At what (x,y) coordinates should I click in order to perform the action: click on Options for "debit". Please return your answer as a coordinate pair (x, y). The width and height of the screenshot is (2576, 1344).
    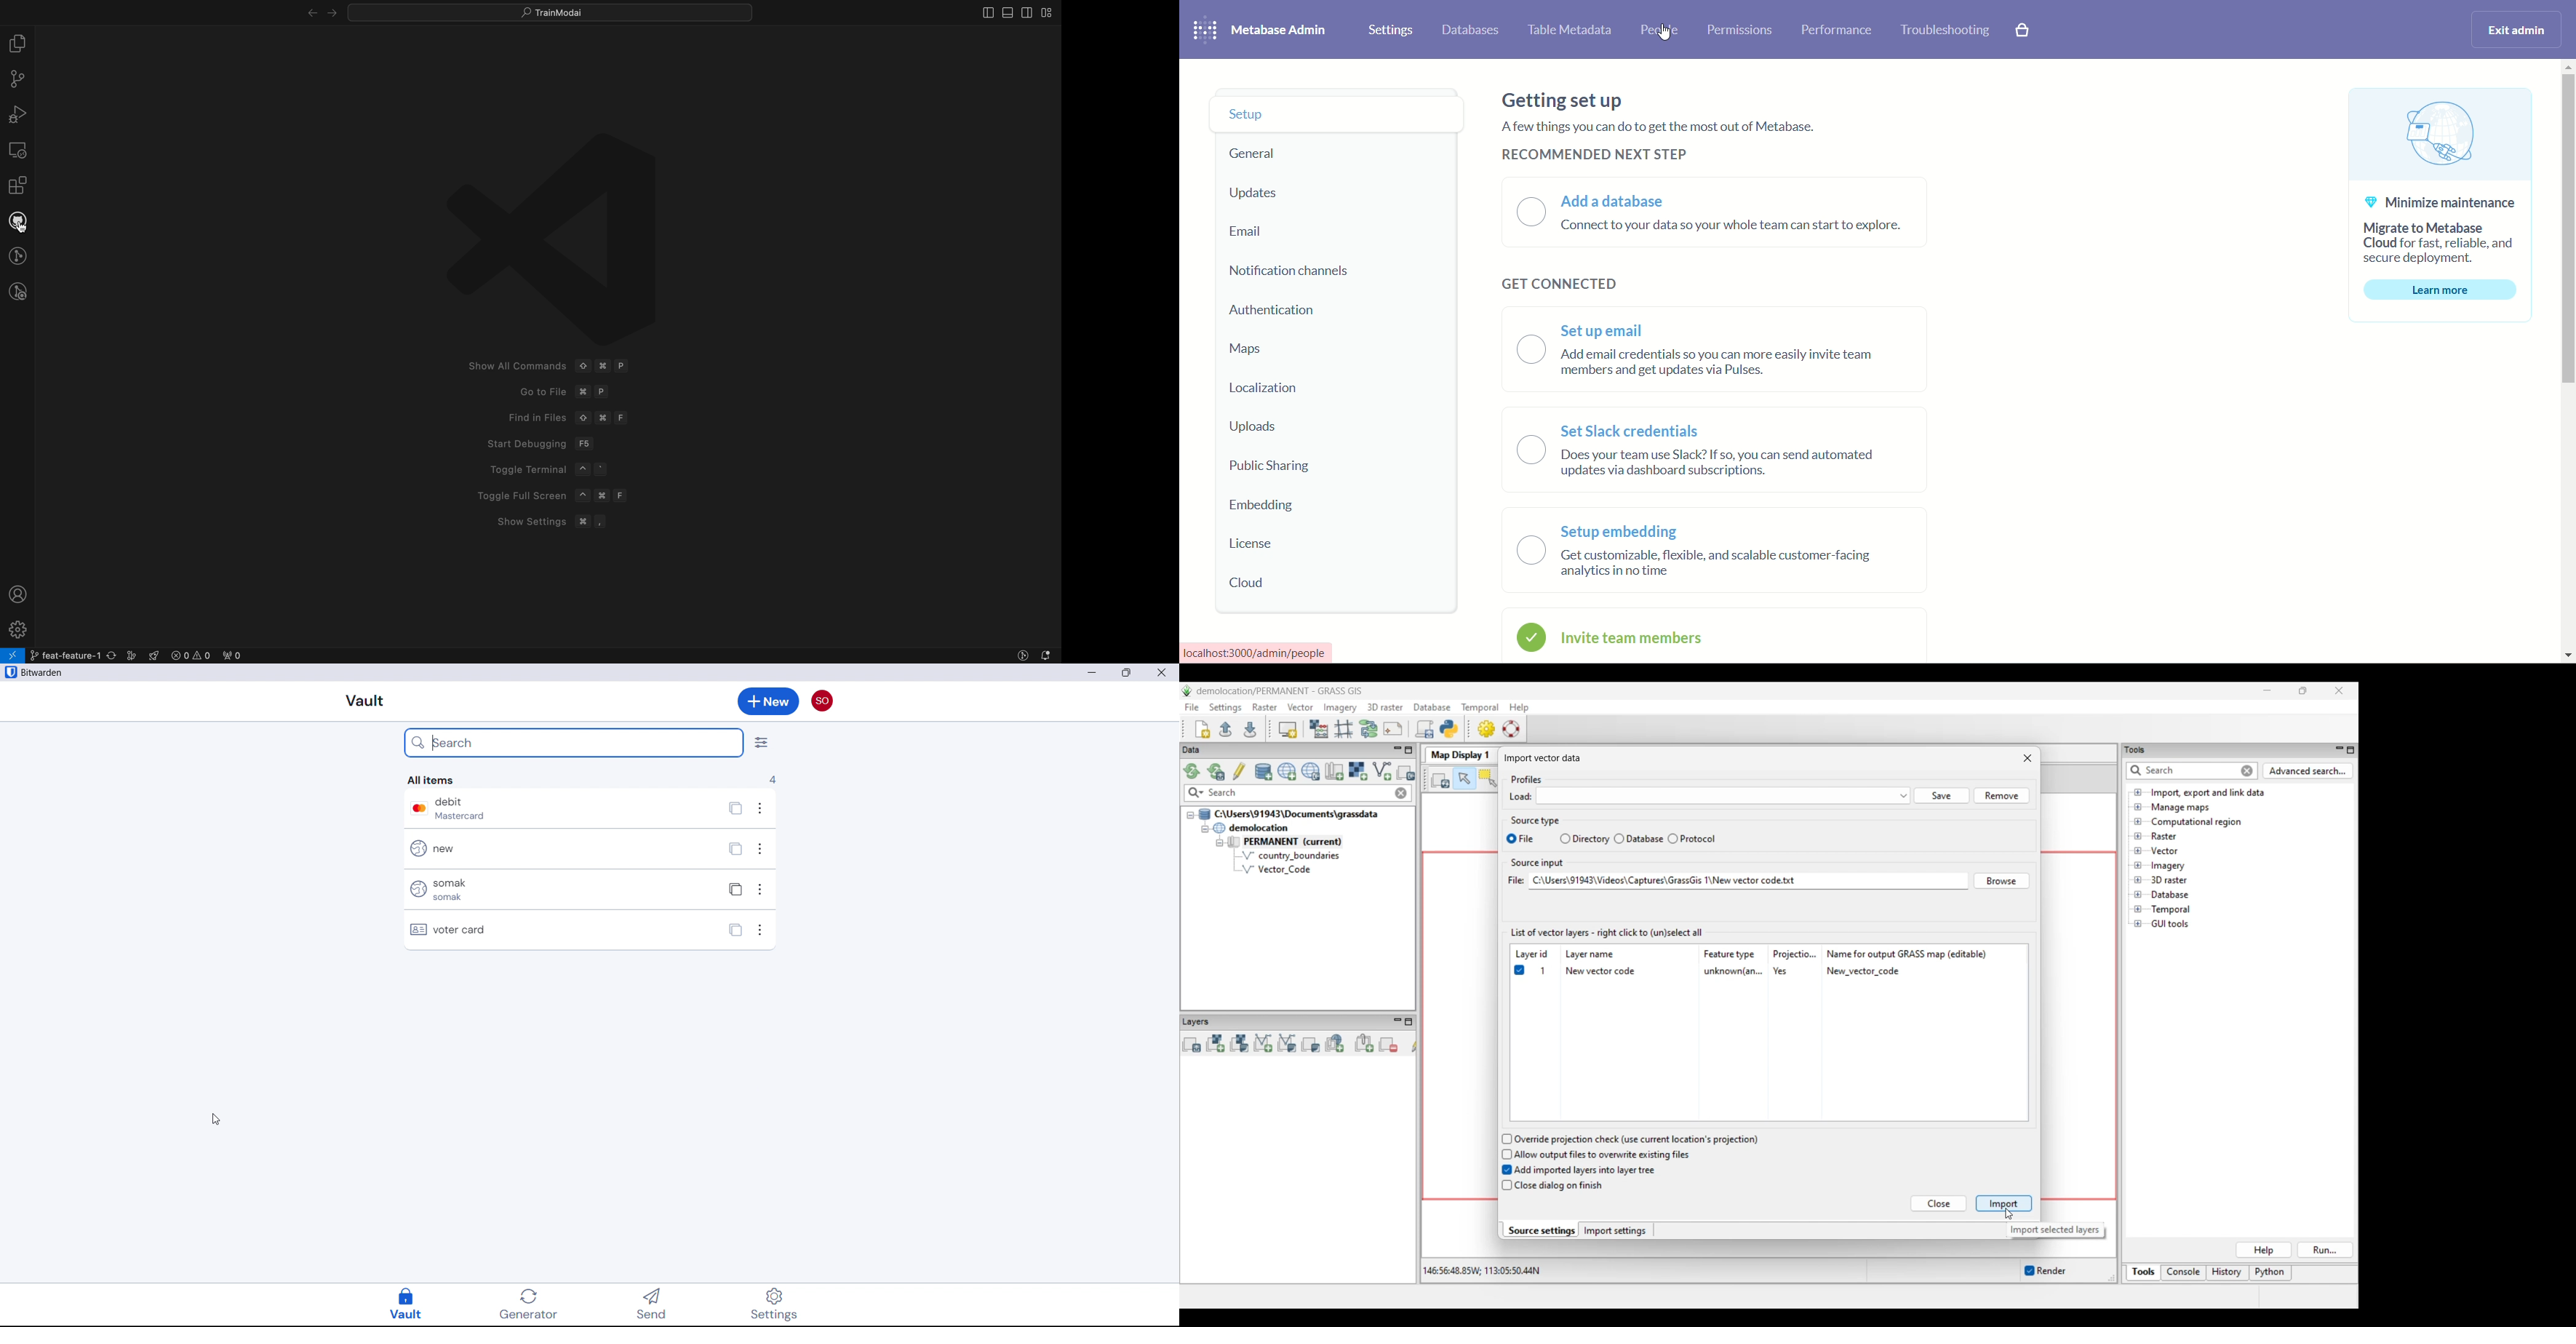
    Looking at the image, I should click on (764, 812).